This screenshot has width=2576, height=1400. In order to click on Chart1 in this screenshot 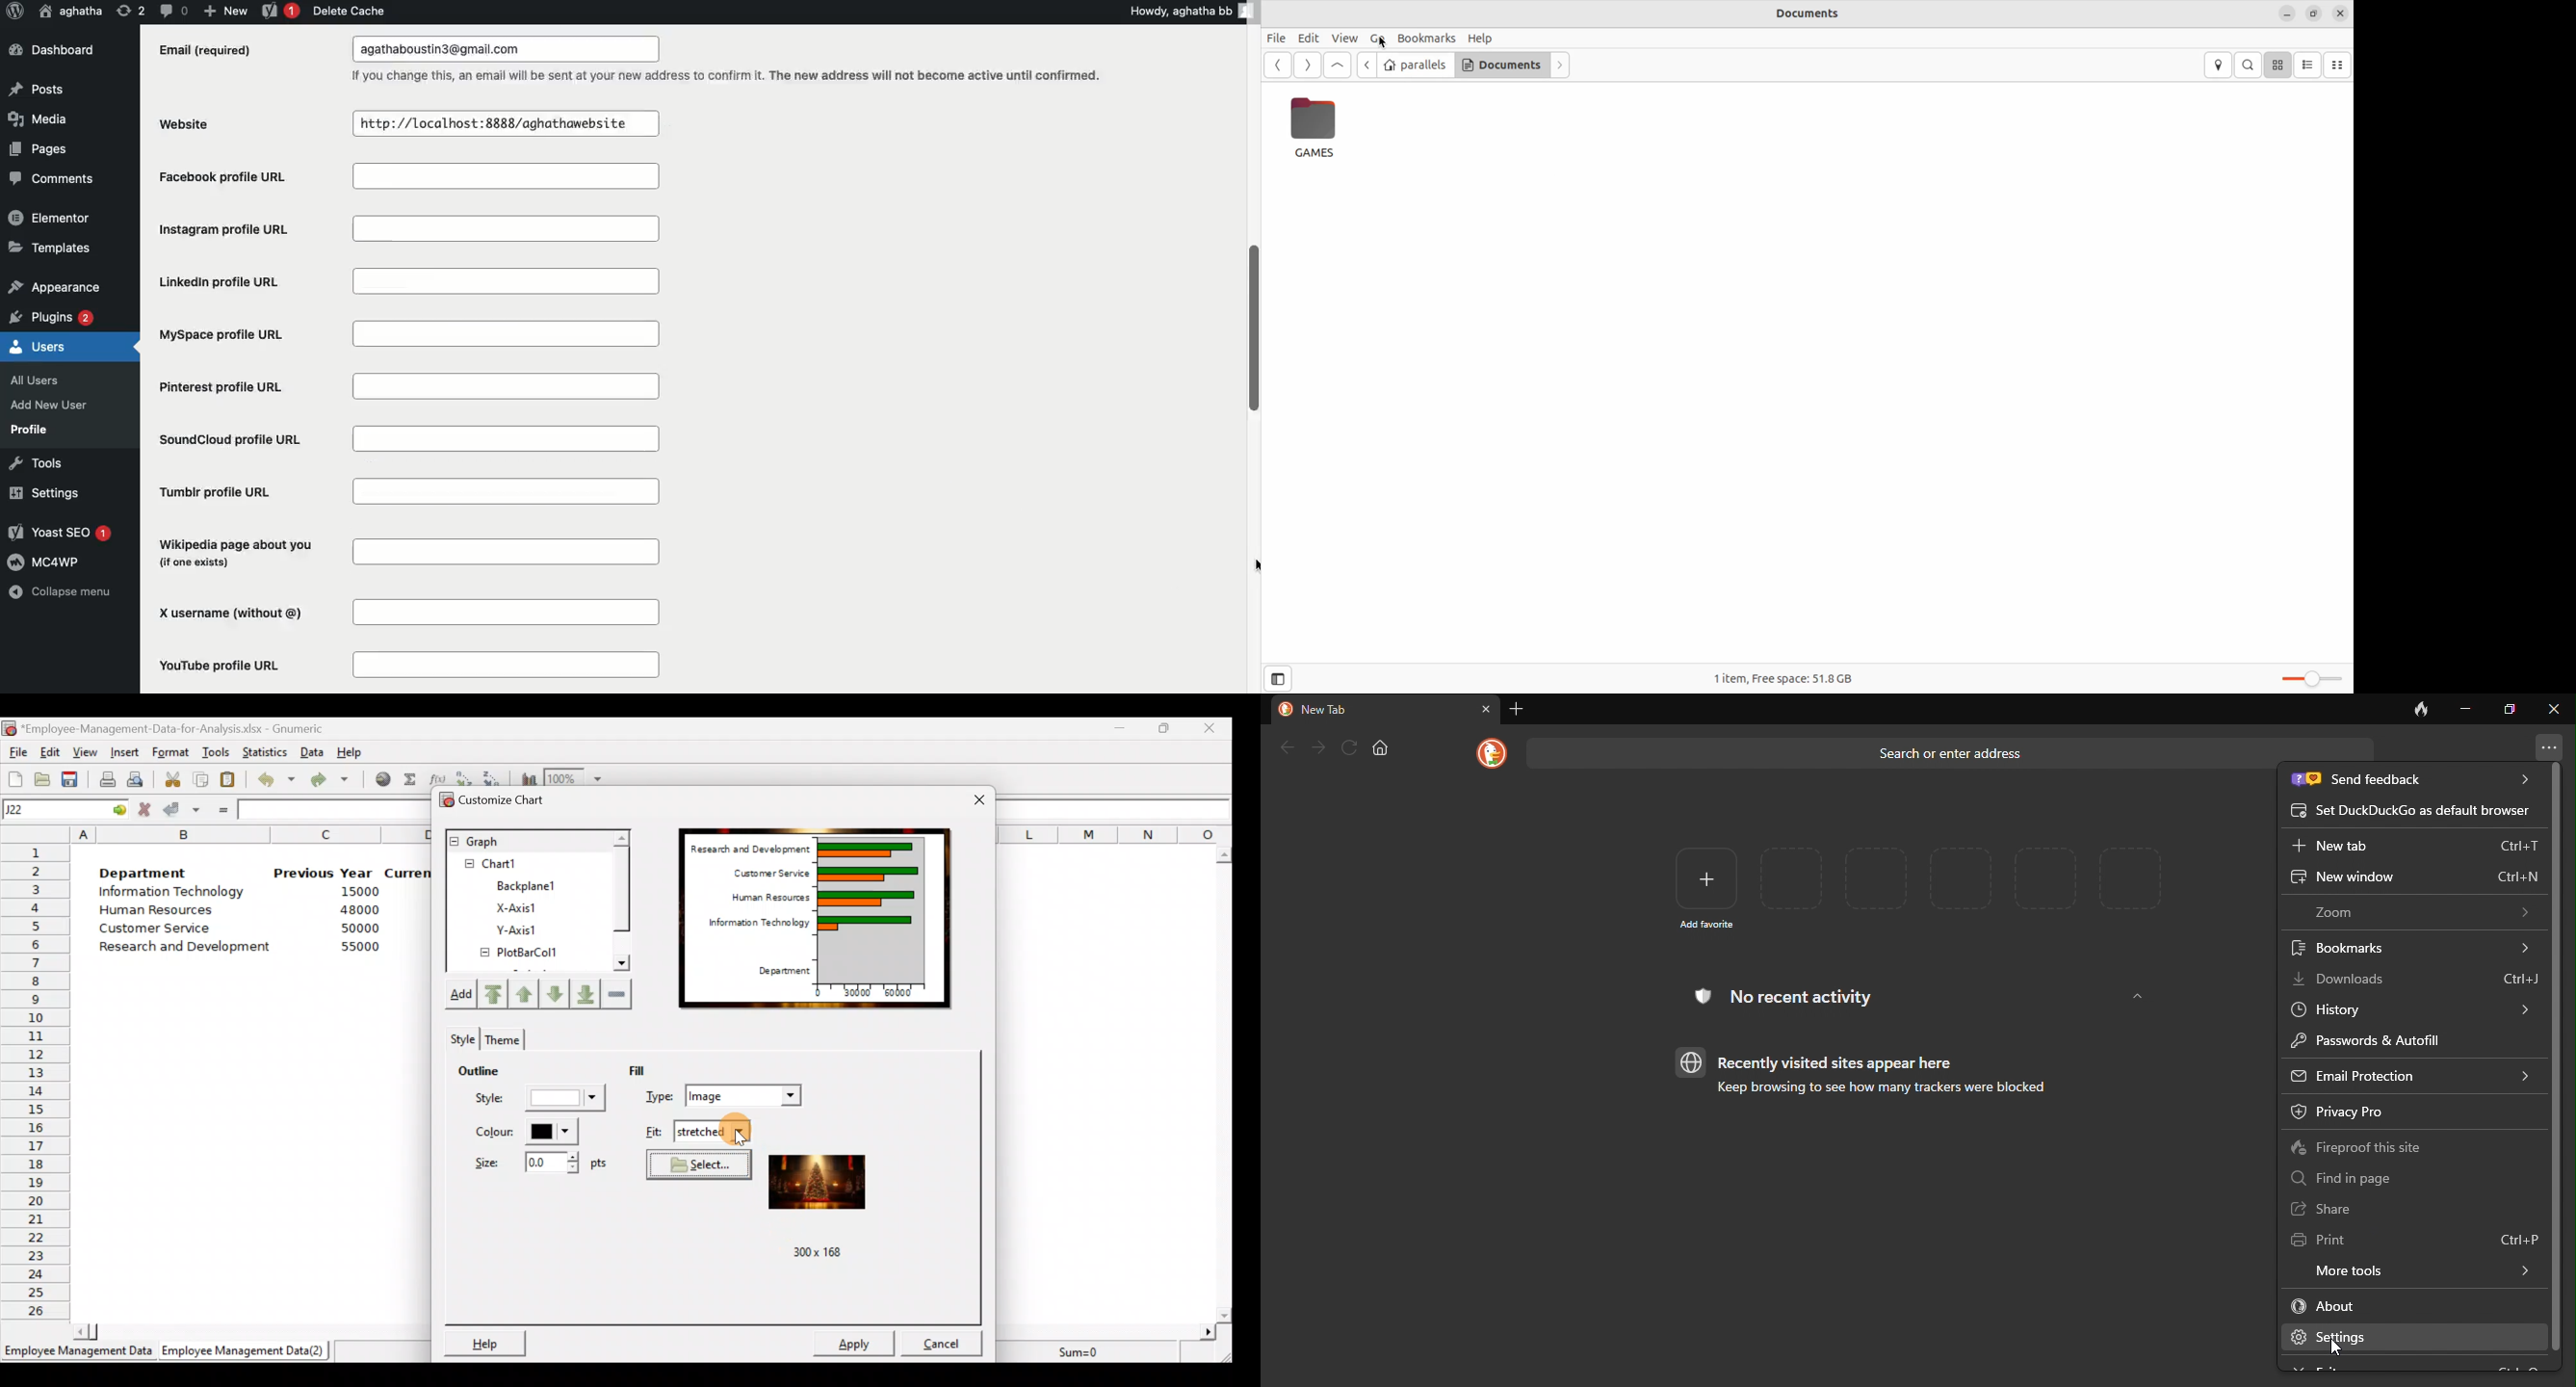, I will do `click(512, 864)`.